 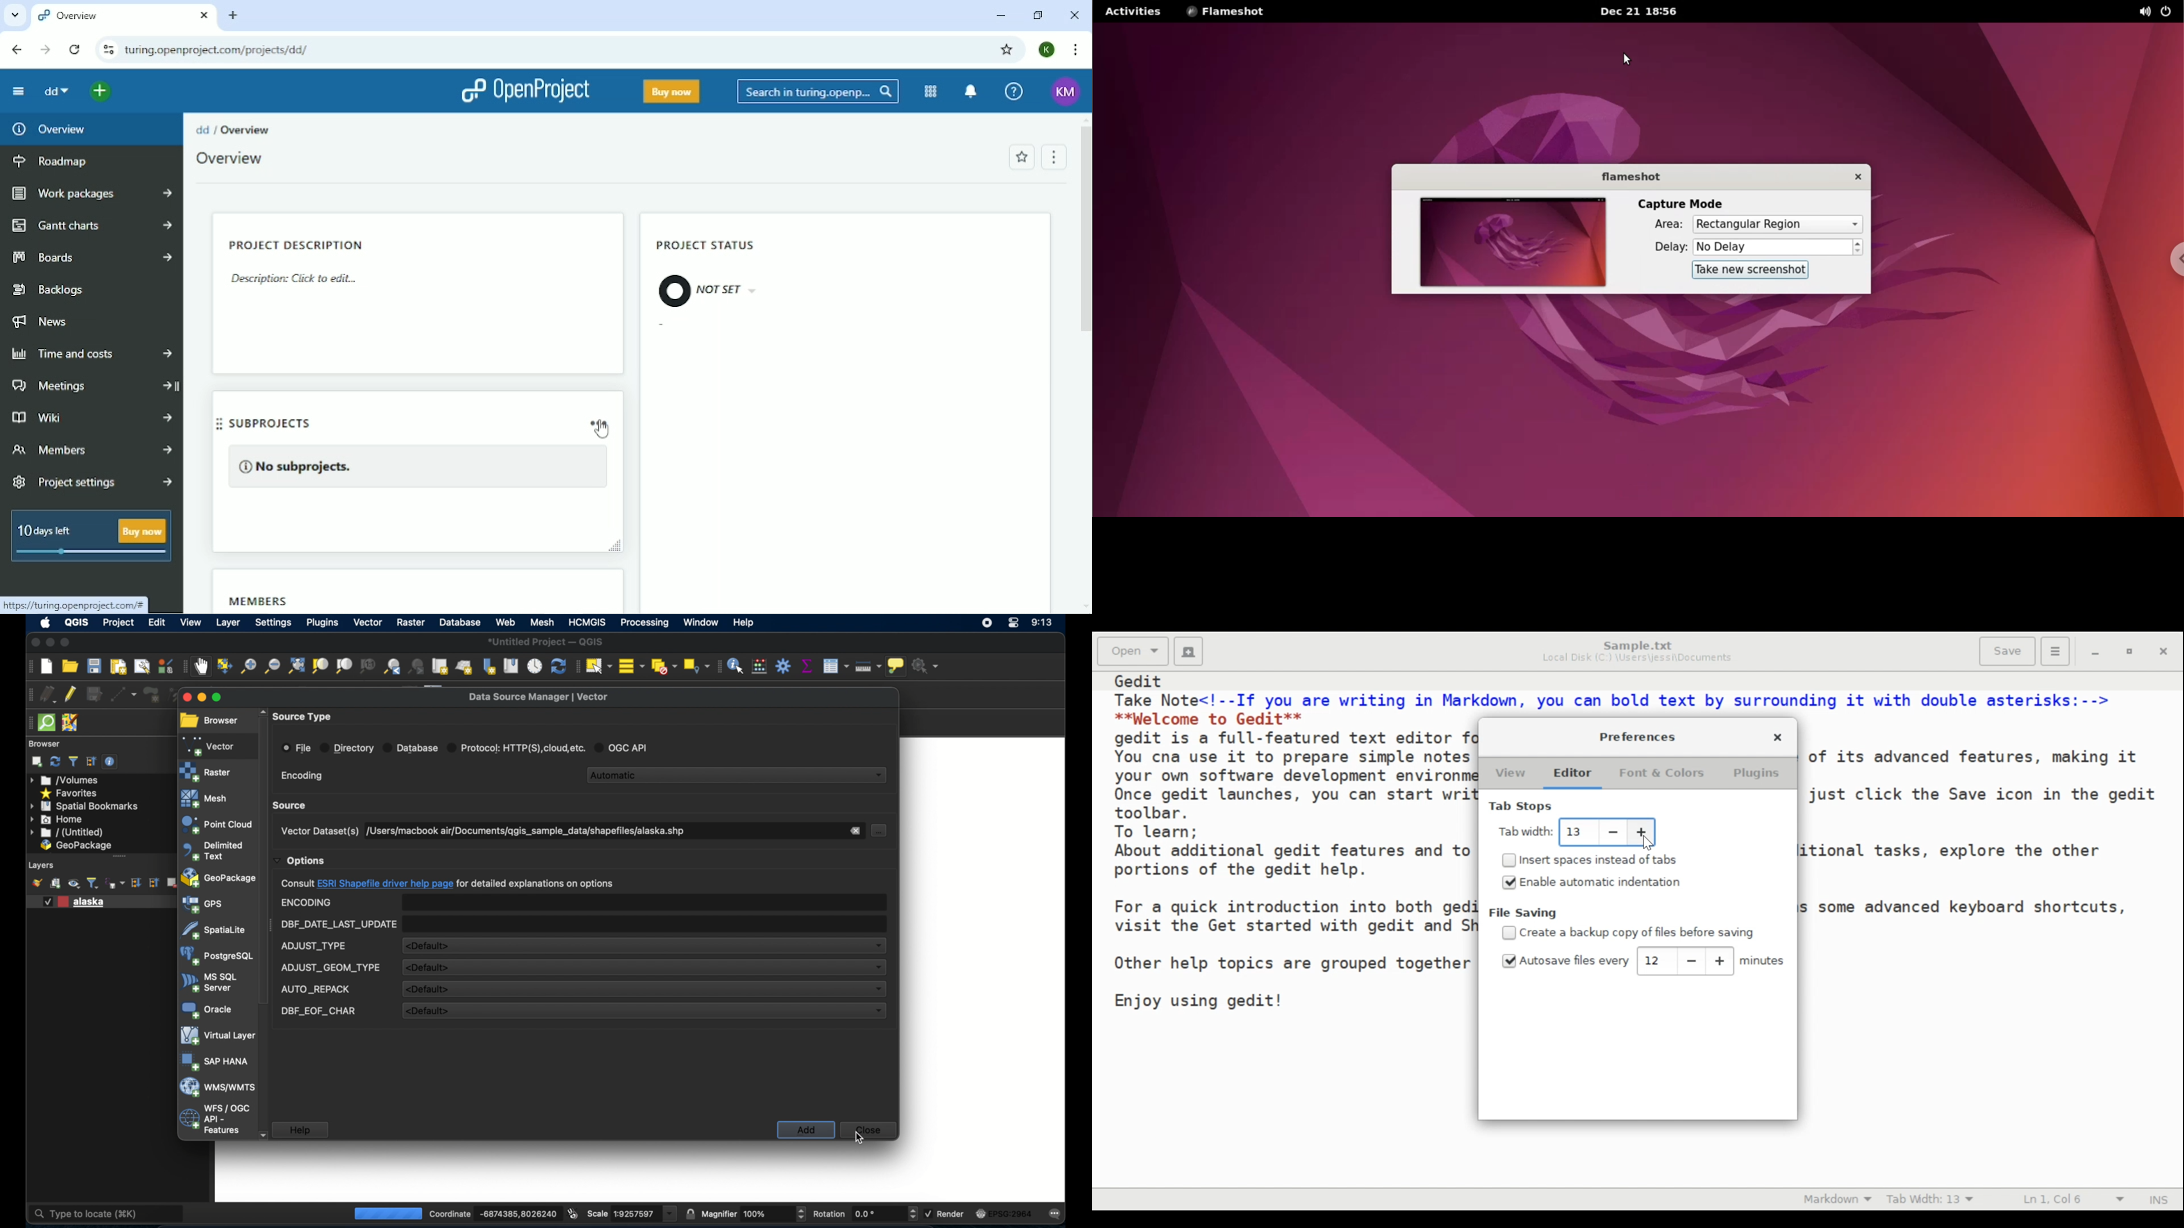 What do you see at coordinates (16, 50) in the screenshot?
I see `Back` at bounding box center [16, 50].